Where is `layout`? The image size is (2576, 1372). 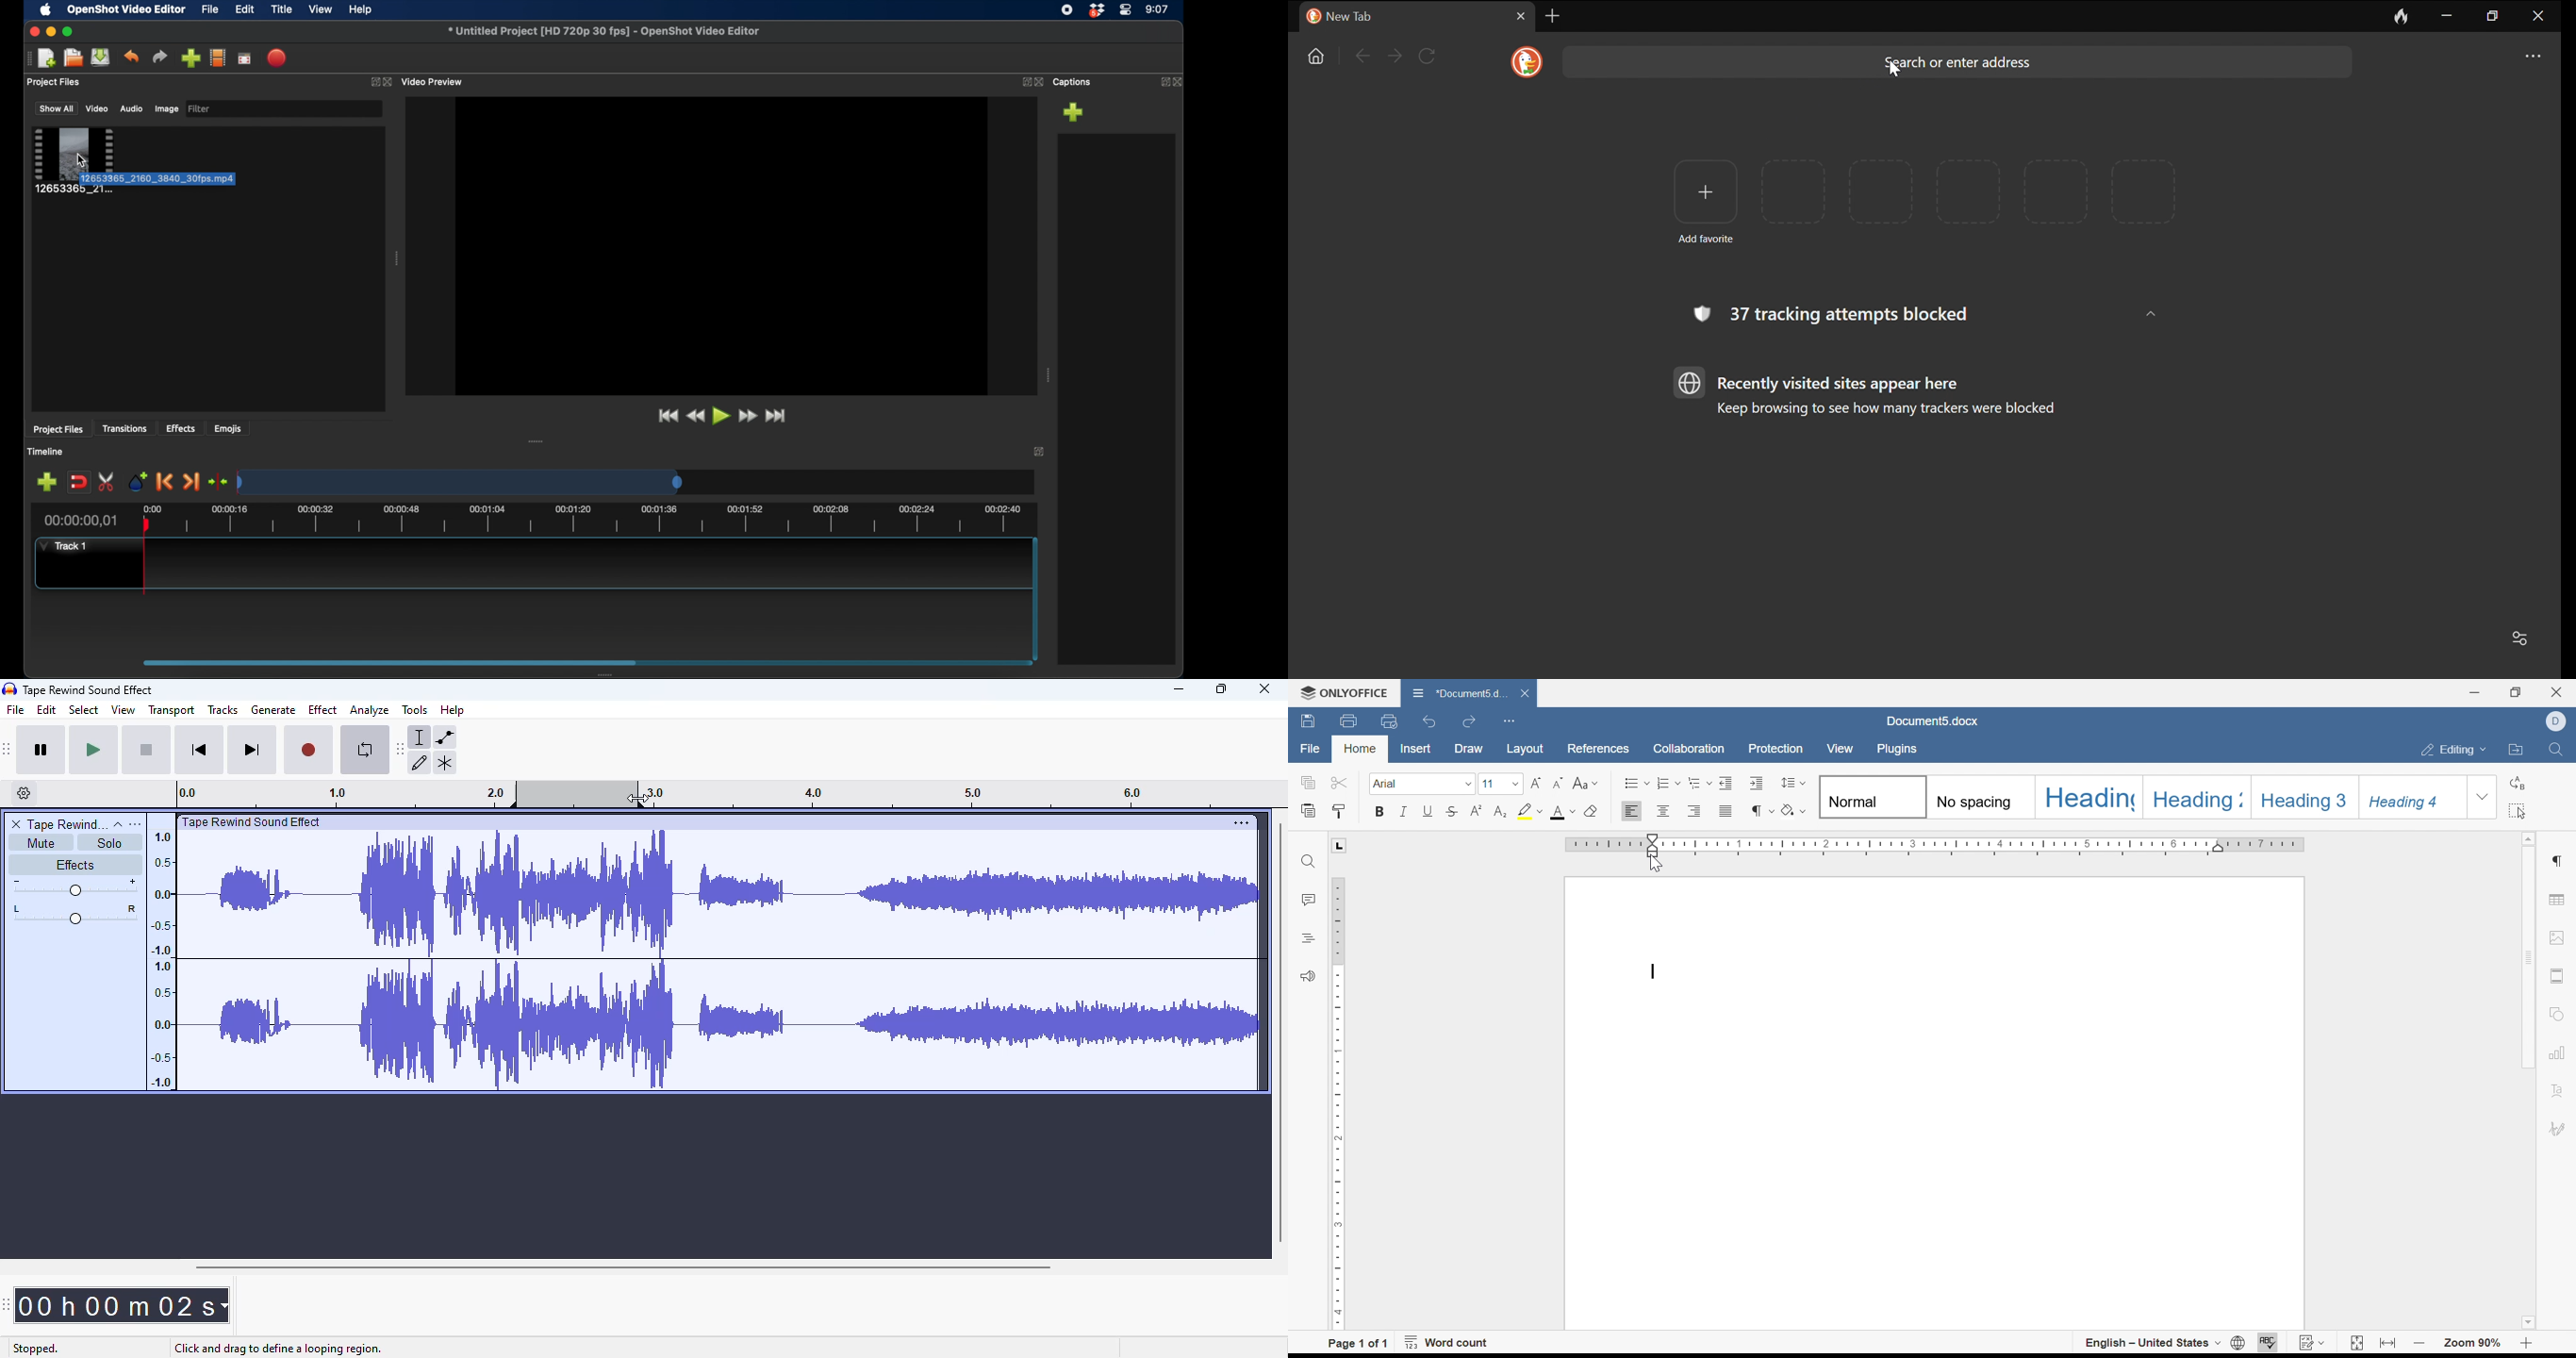
layout is located at coordinates (1527, 748).